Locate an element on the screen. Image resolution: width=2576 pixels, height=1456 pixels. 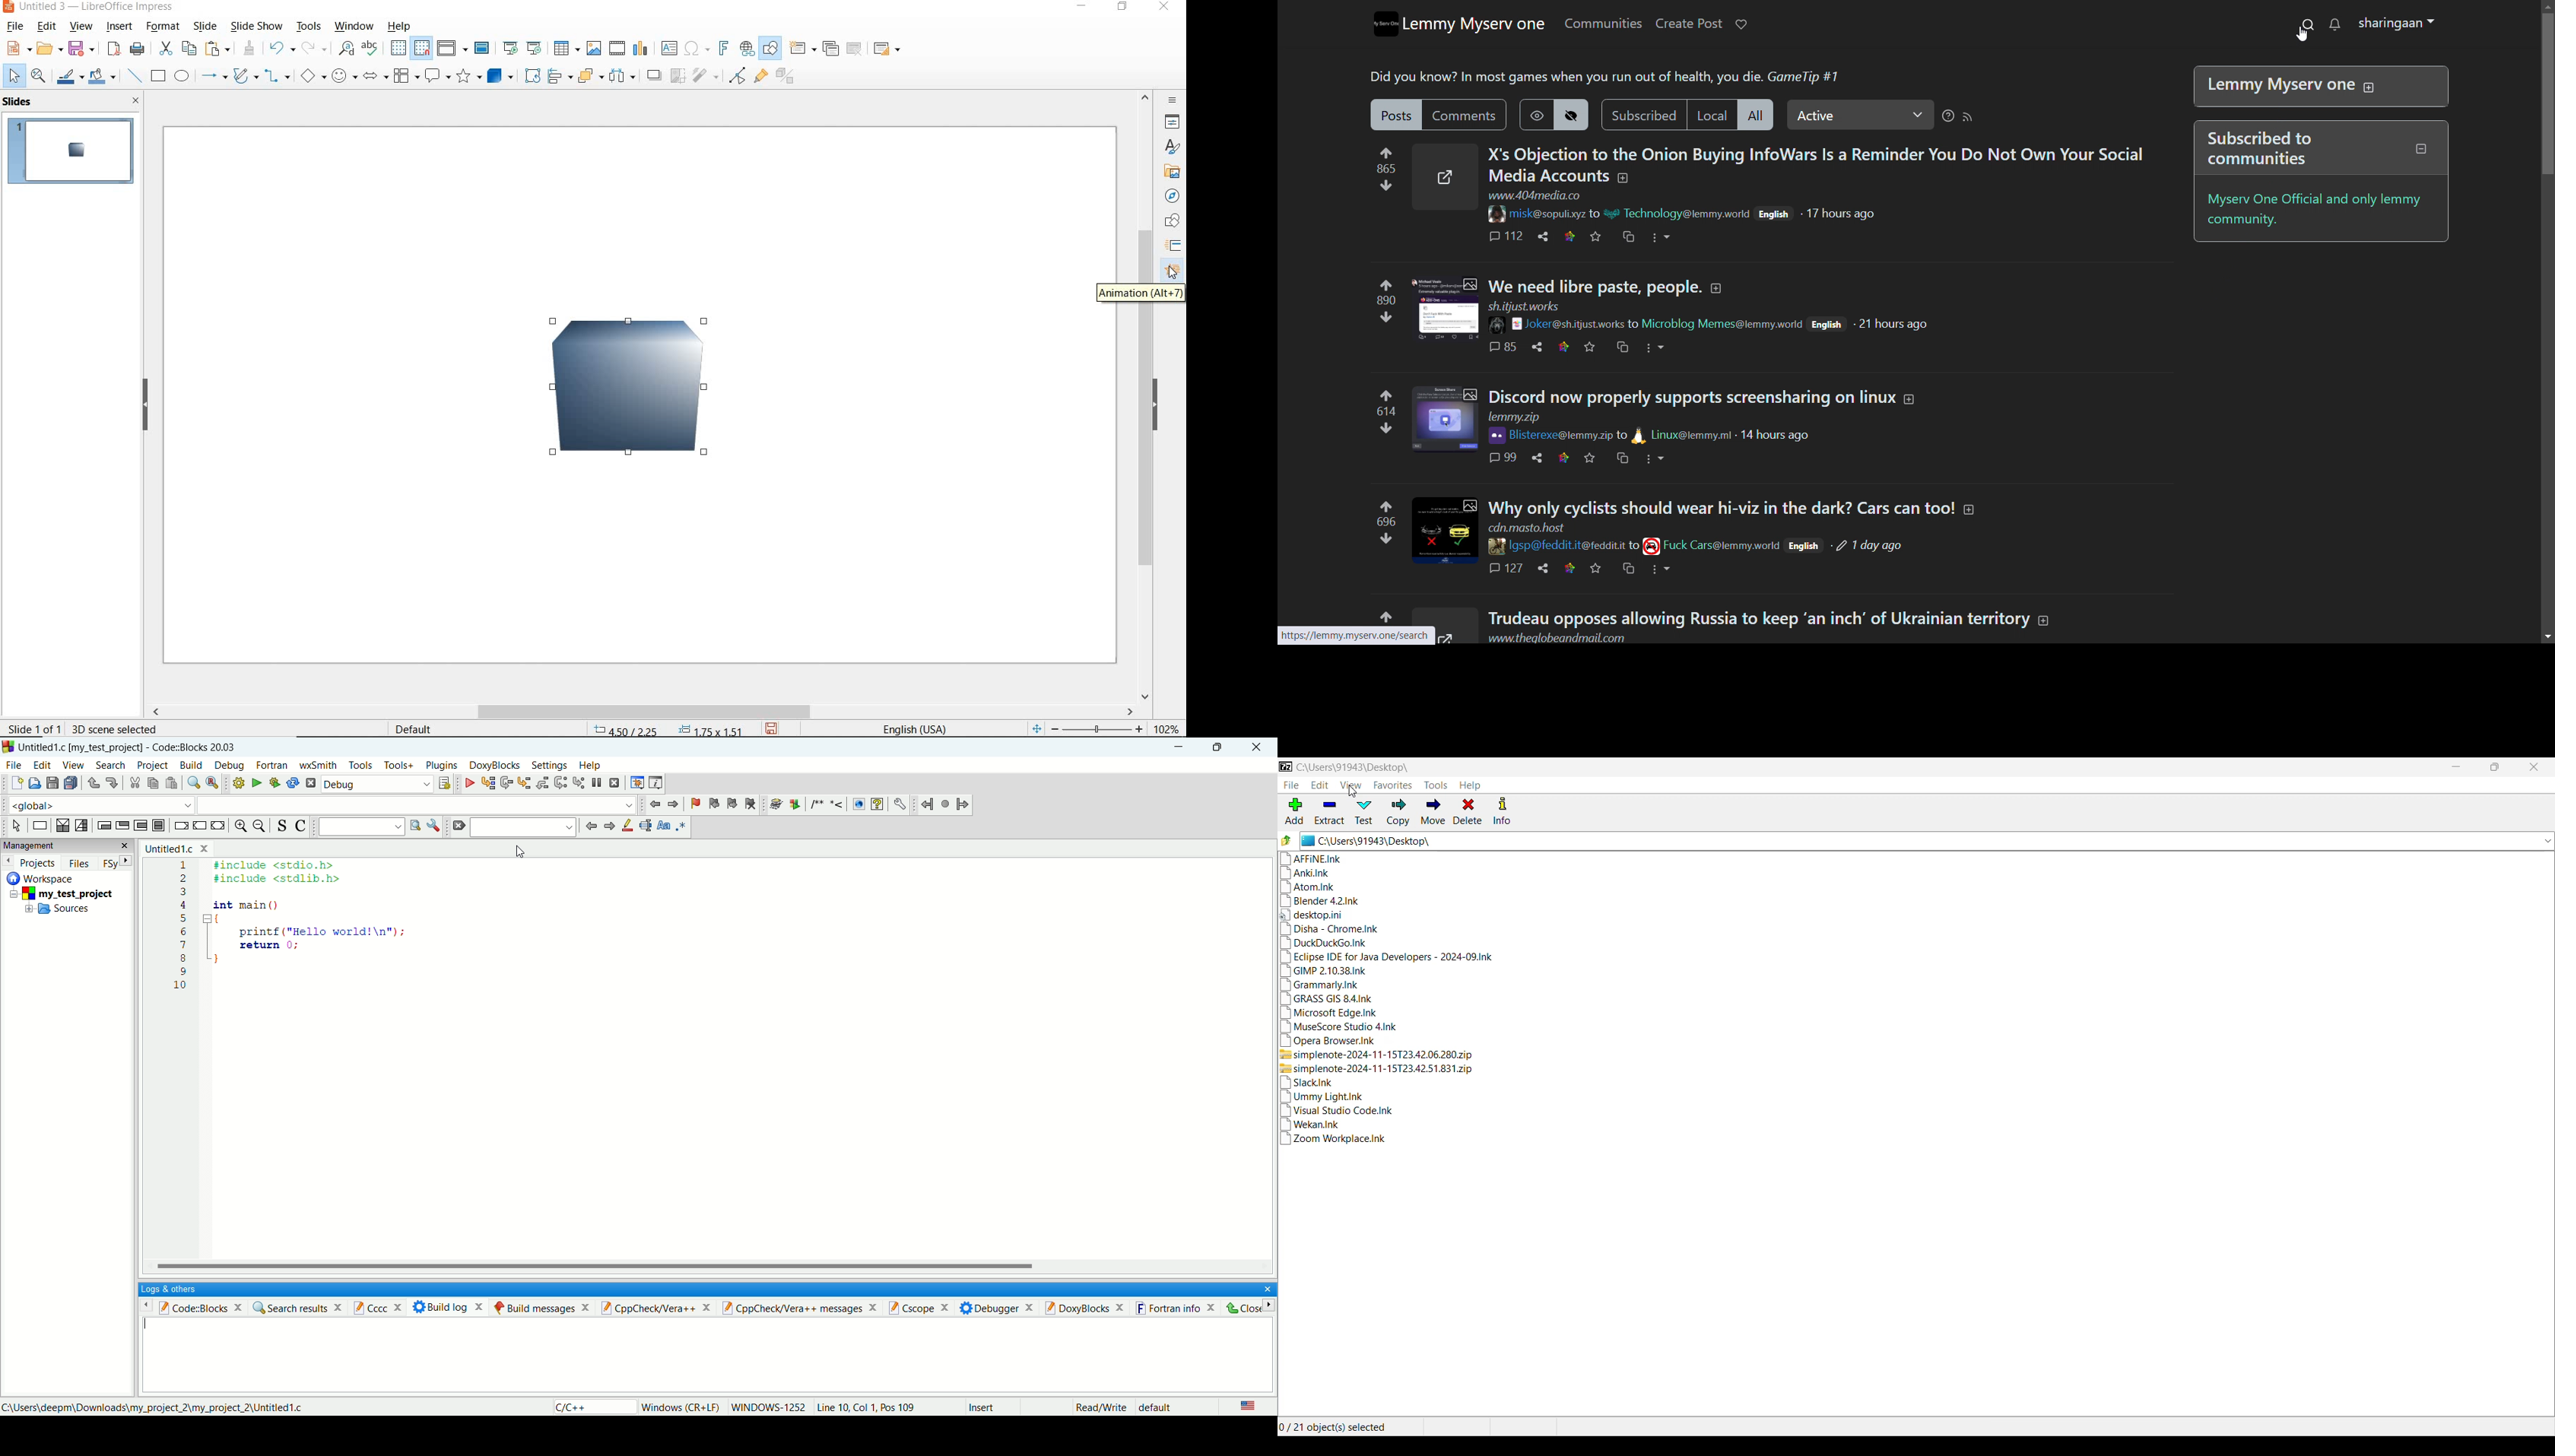
cut is located at coordinates (132, 783).